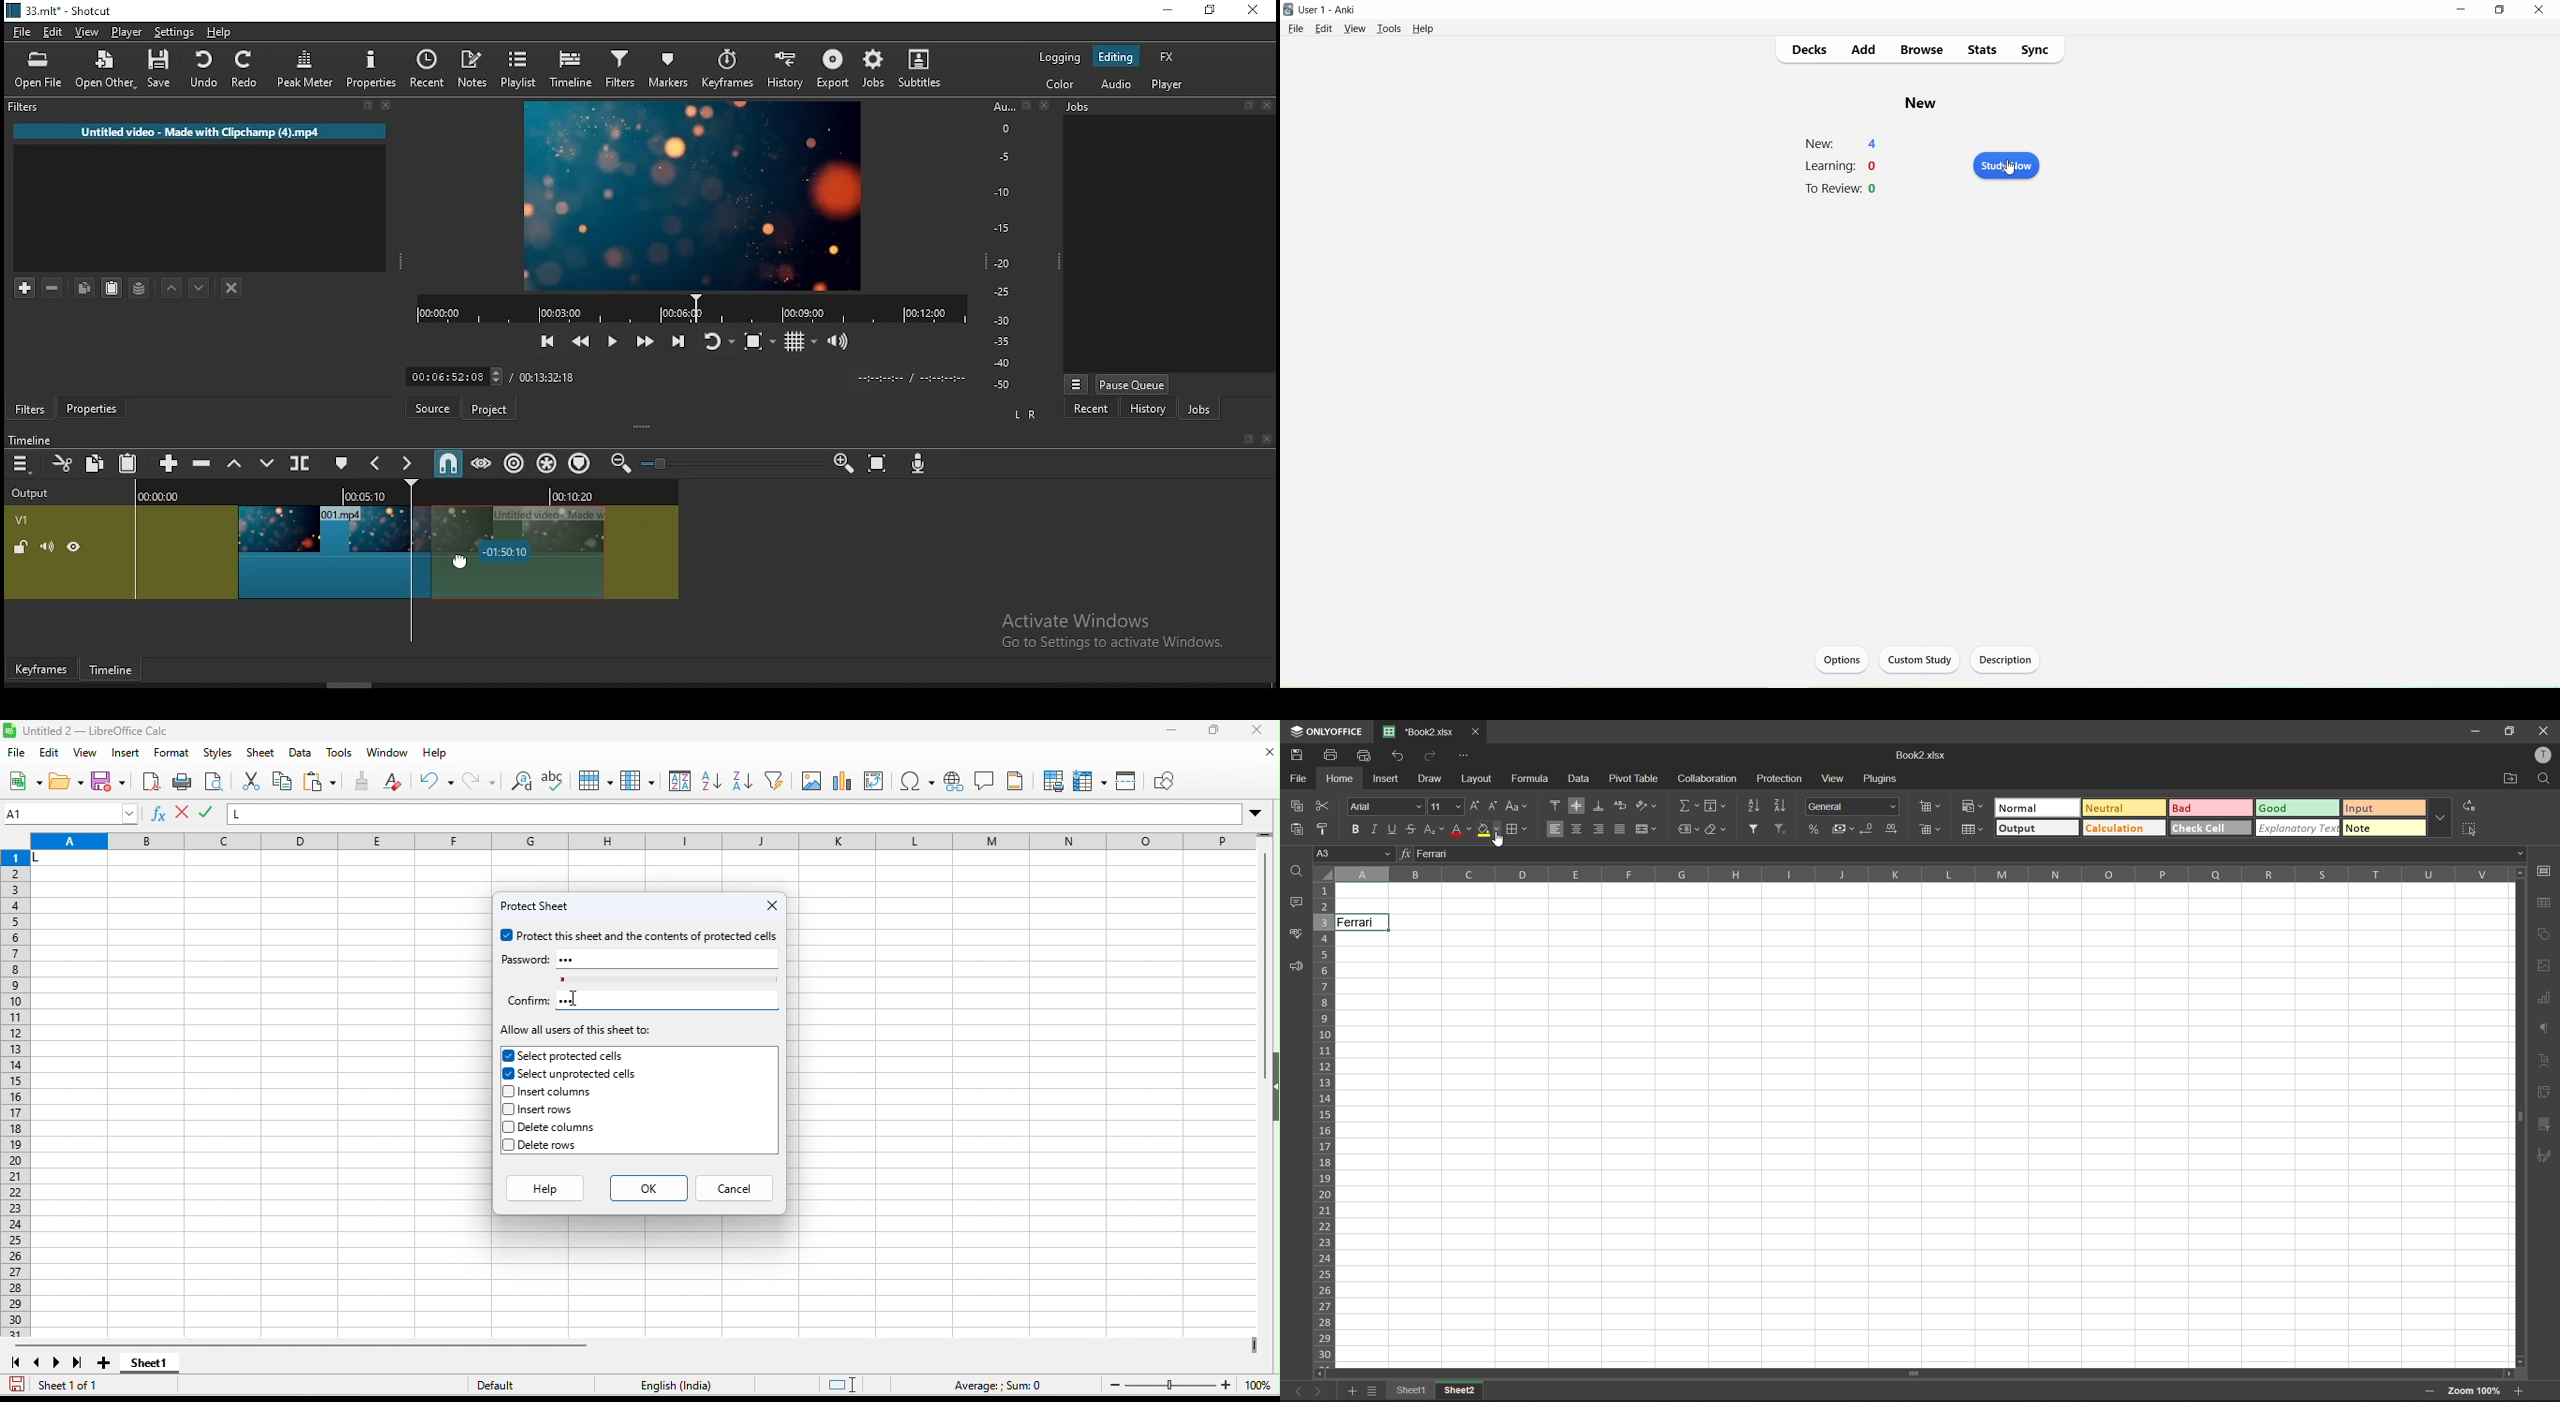  What do you see at coordinates (711, 781) in the screenshot?
I see `sort ascending` at bounding box center [711, 781].